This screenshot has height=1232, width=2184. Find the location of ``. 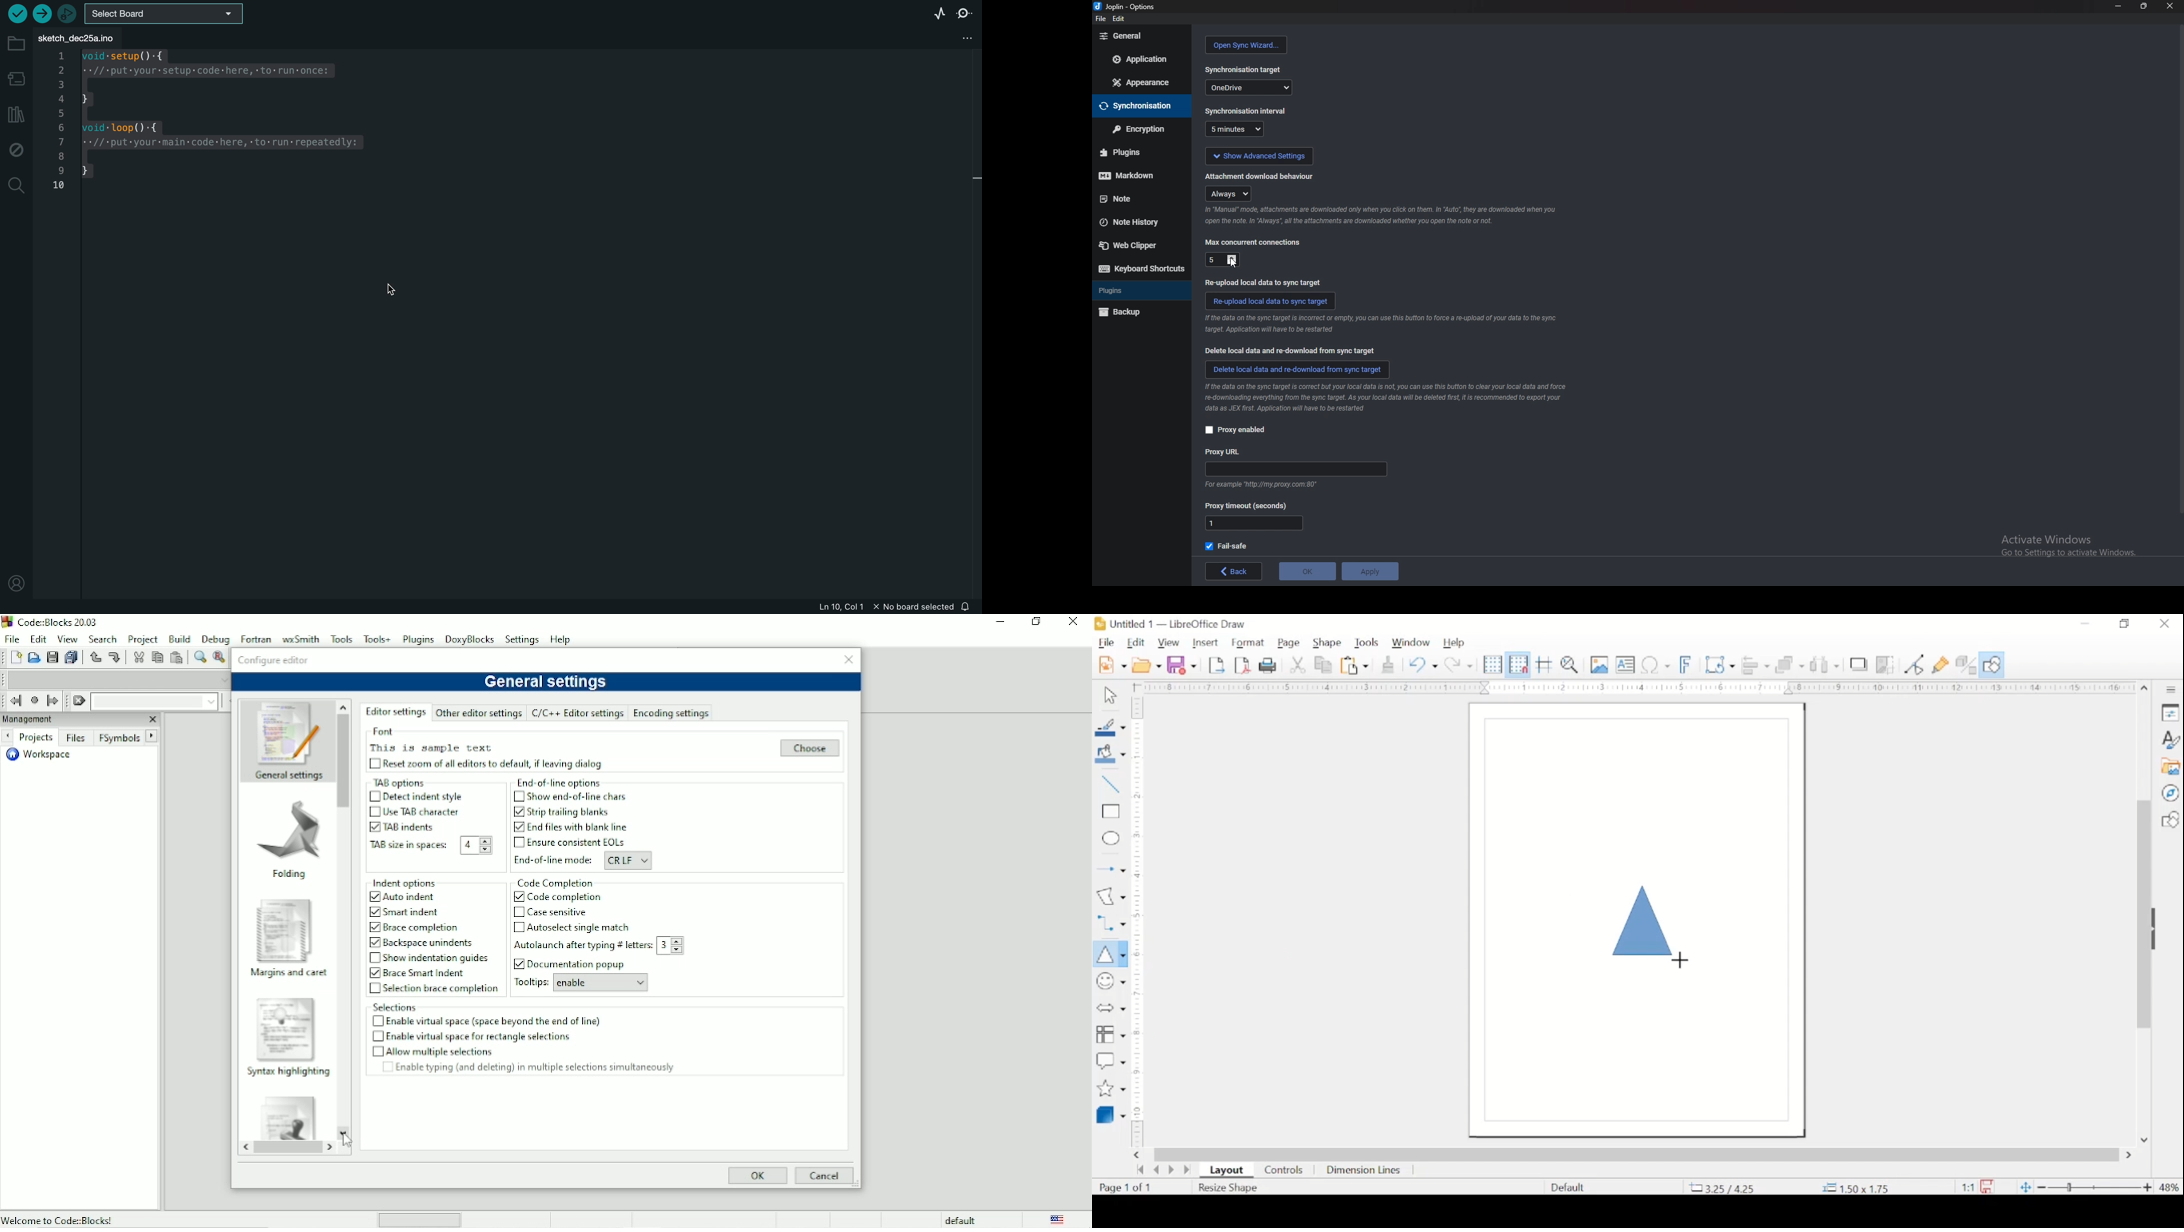

 is located at coordinates (517, 827).